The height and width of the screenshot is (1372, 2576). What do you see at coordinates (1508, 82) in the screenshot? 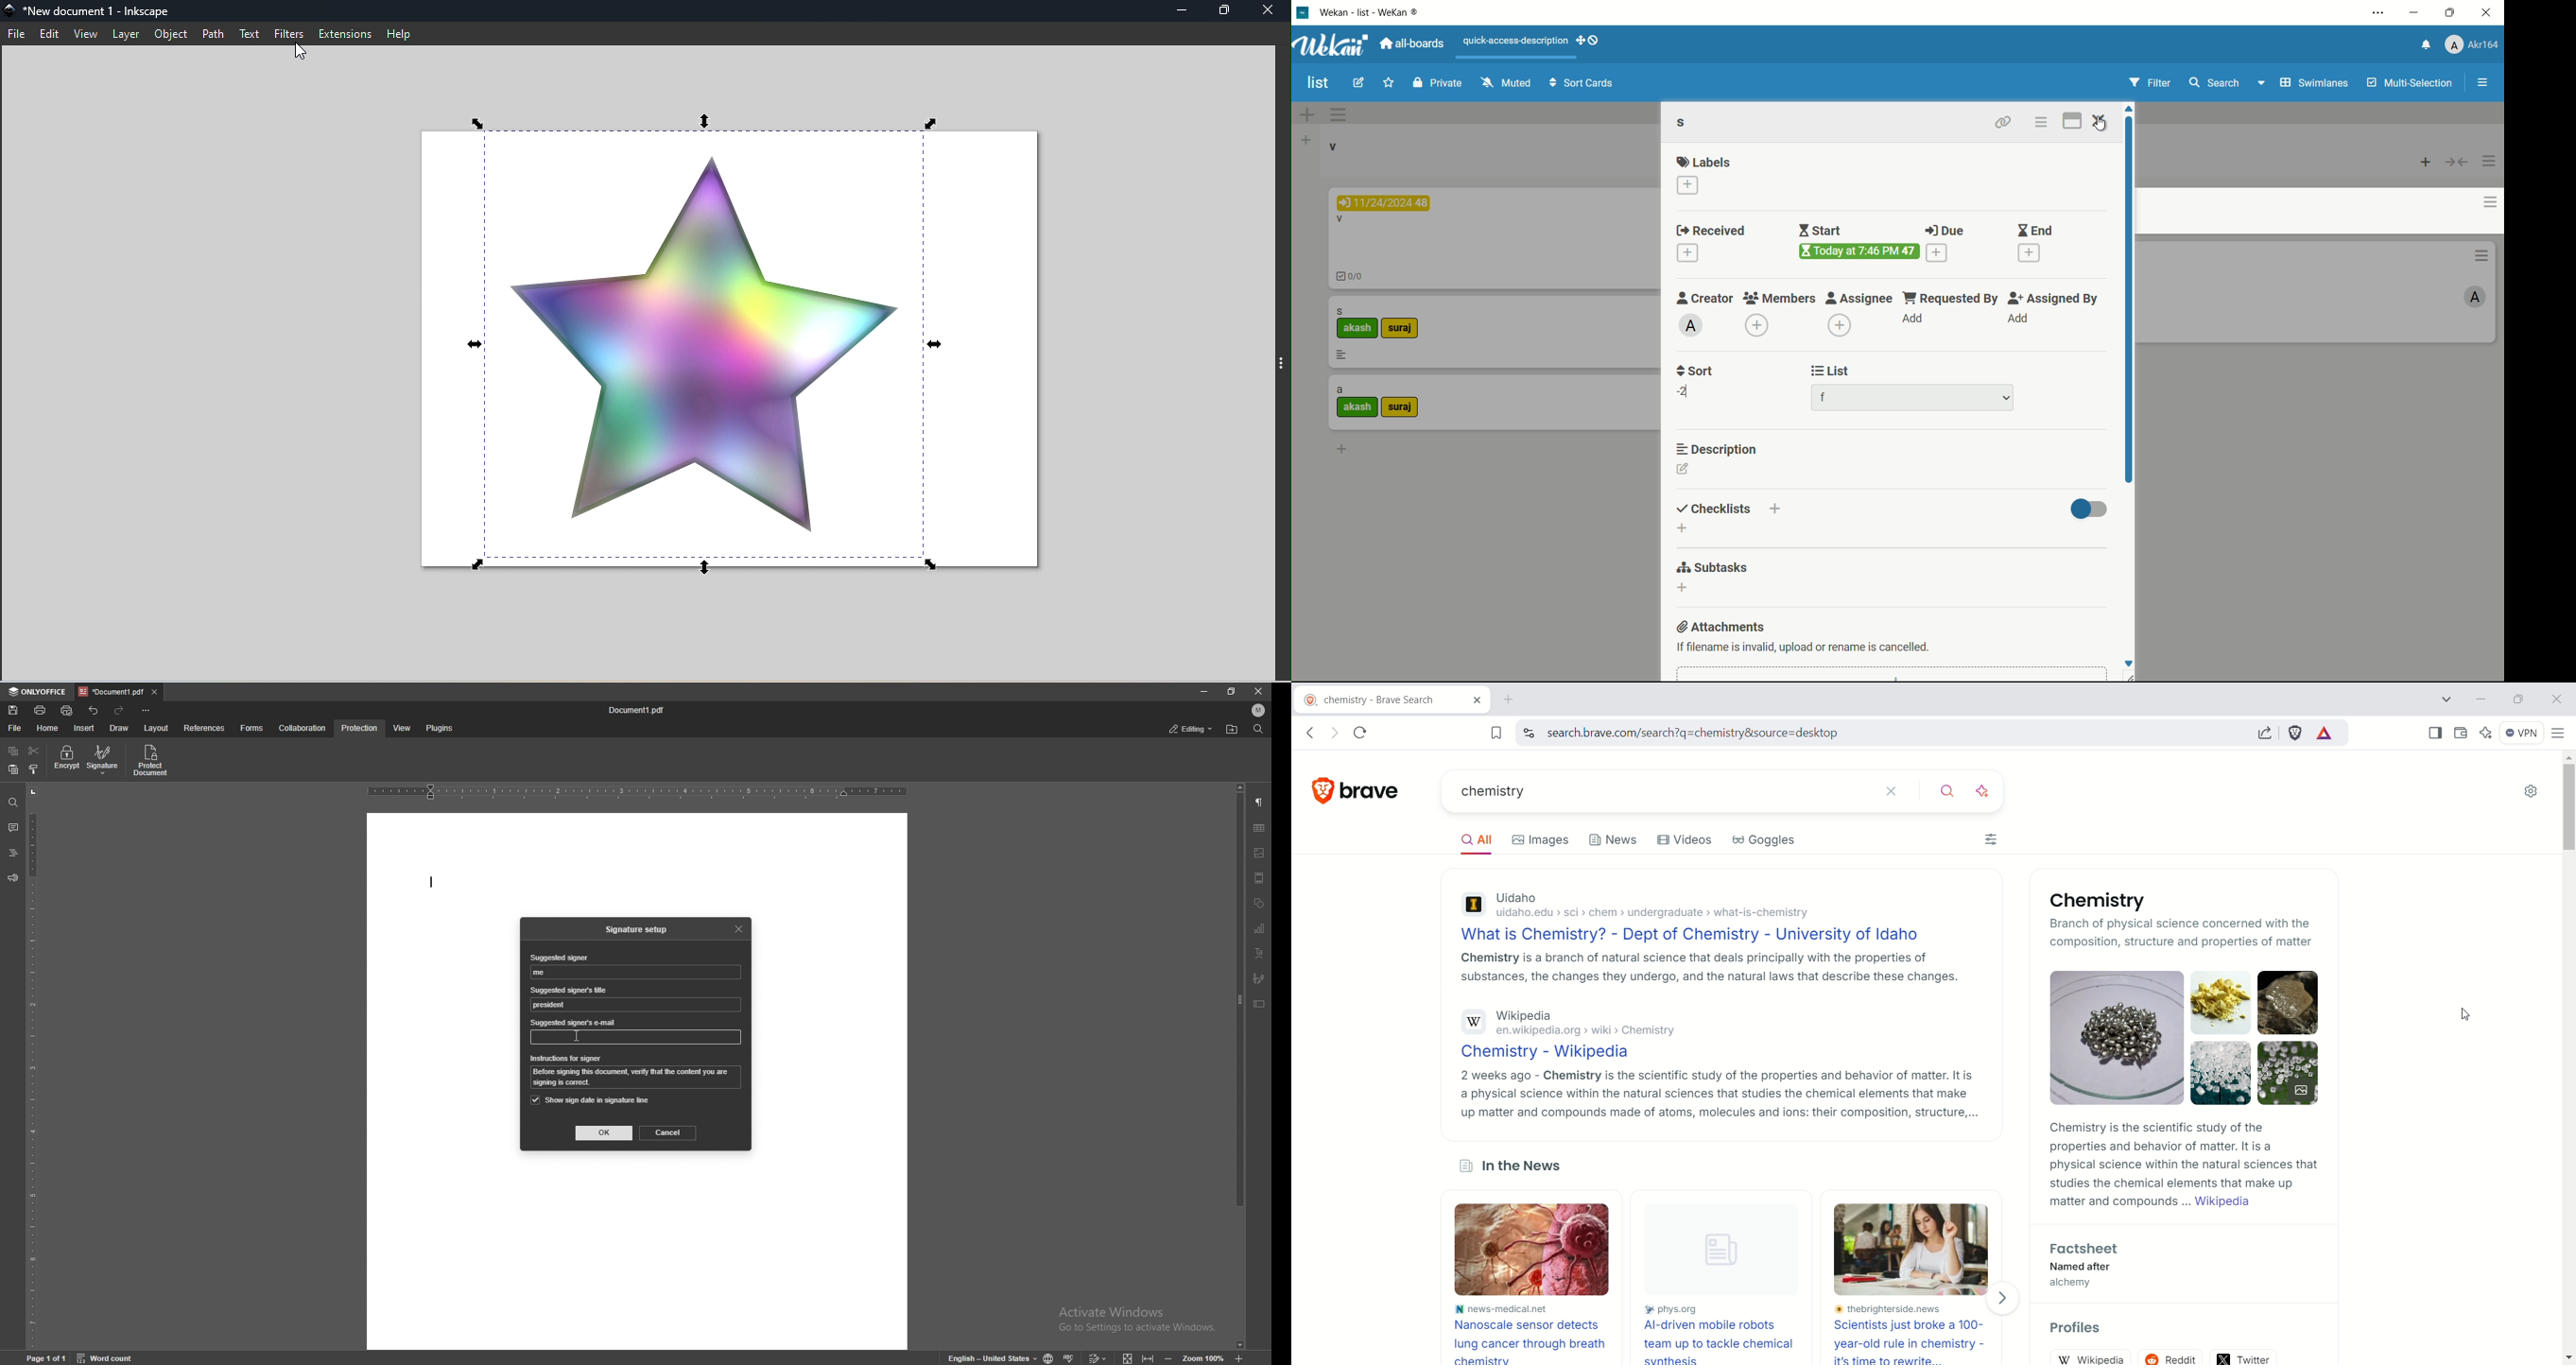
I see `muted` at bounding box center [1508, 82].